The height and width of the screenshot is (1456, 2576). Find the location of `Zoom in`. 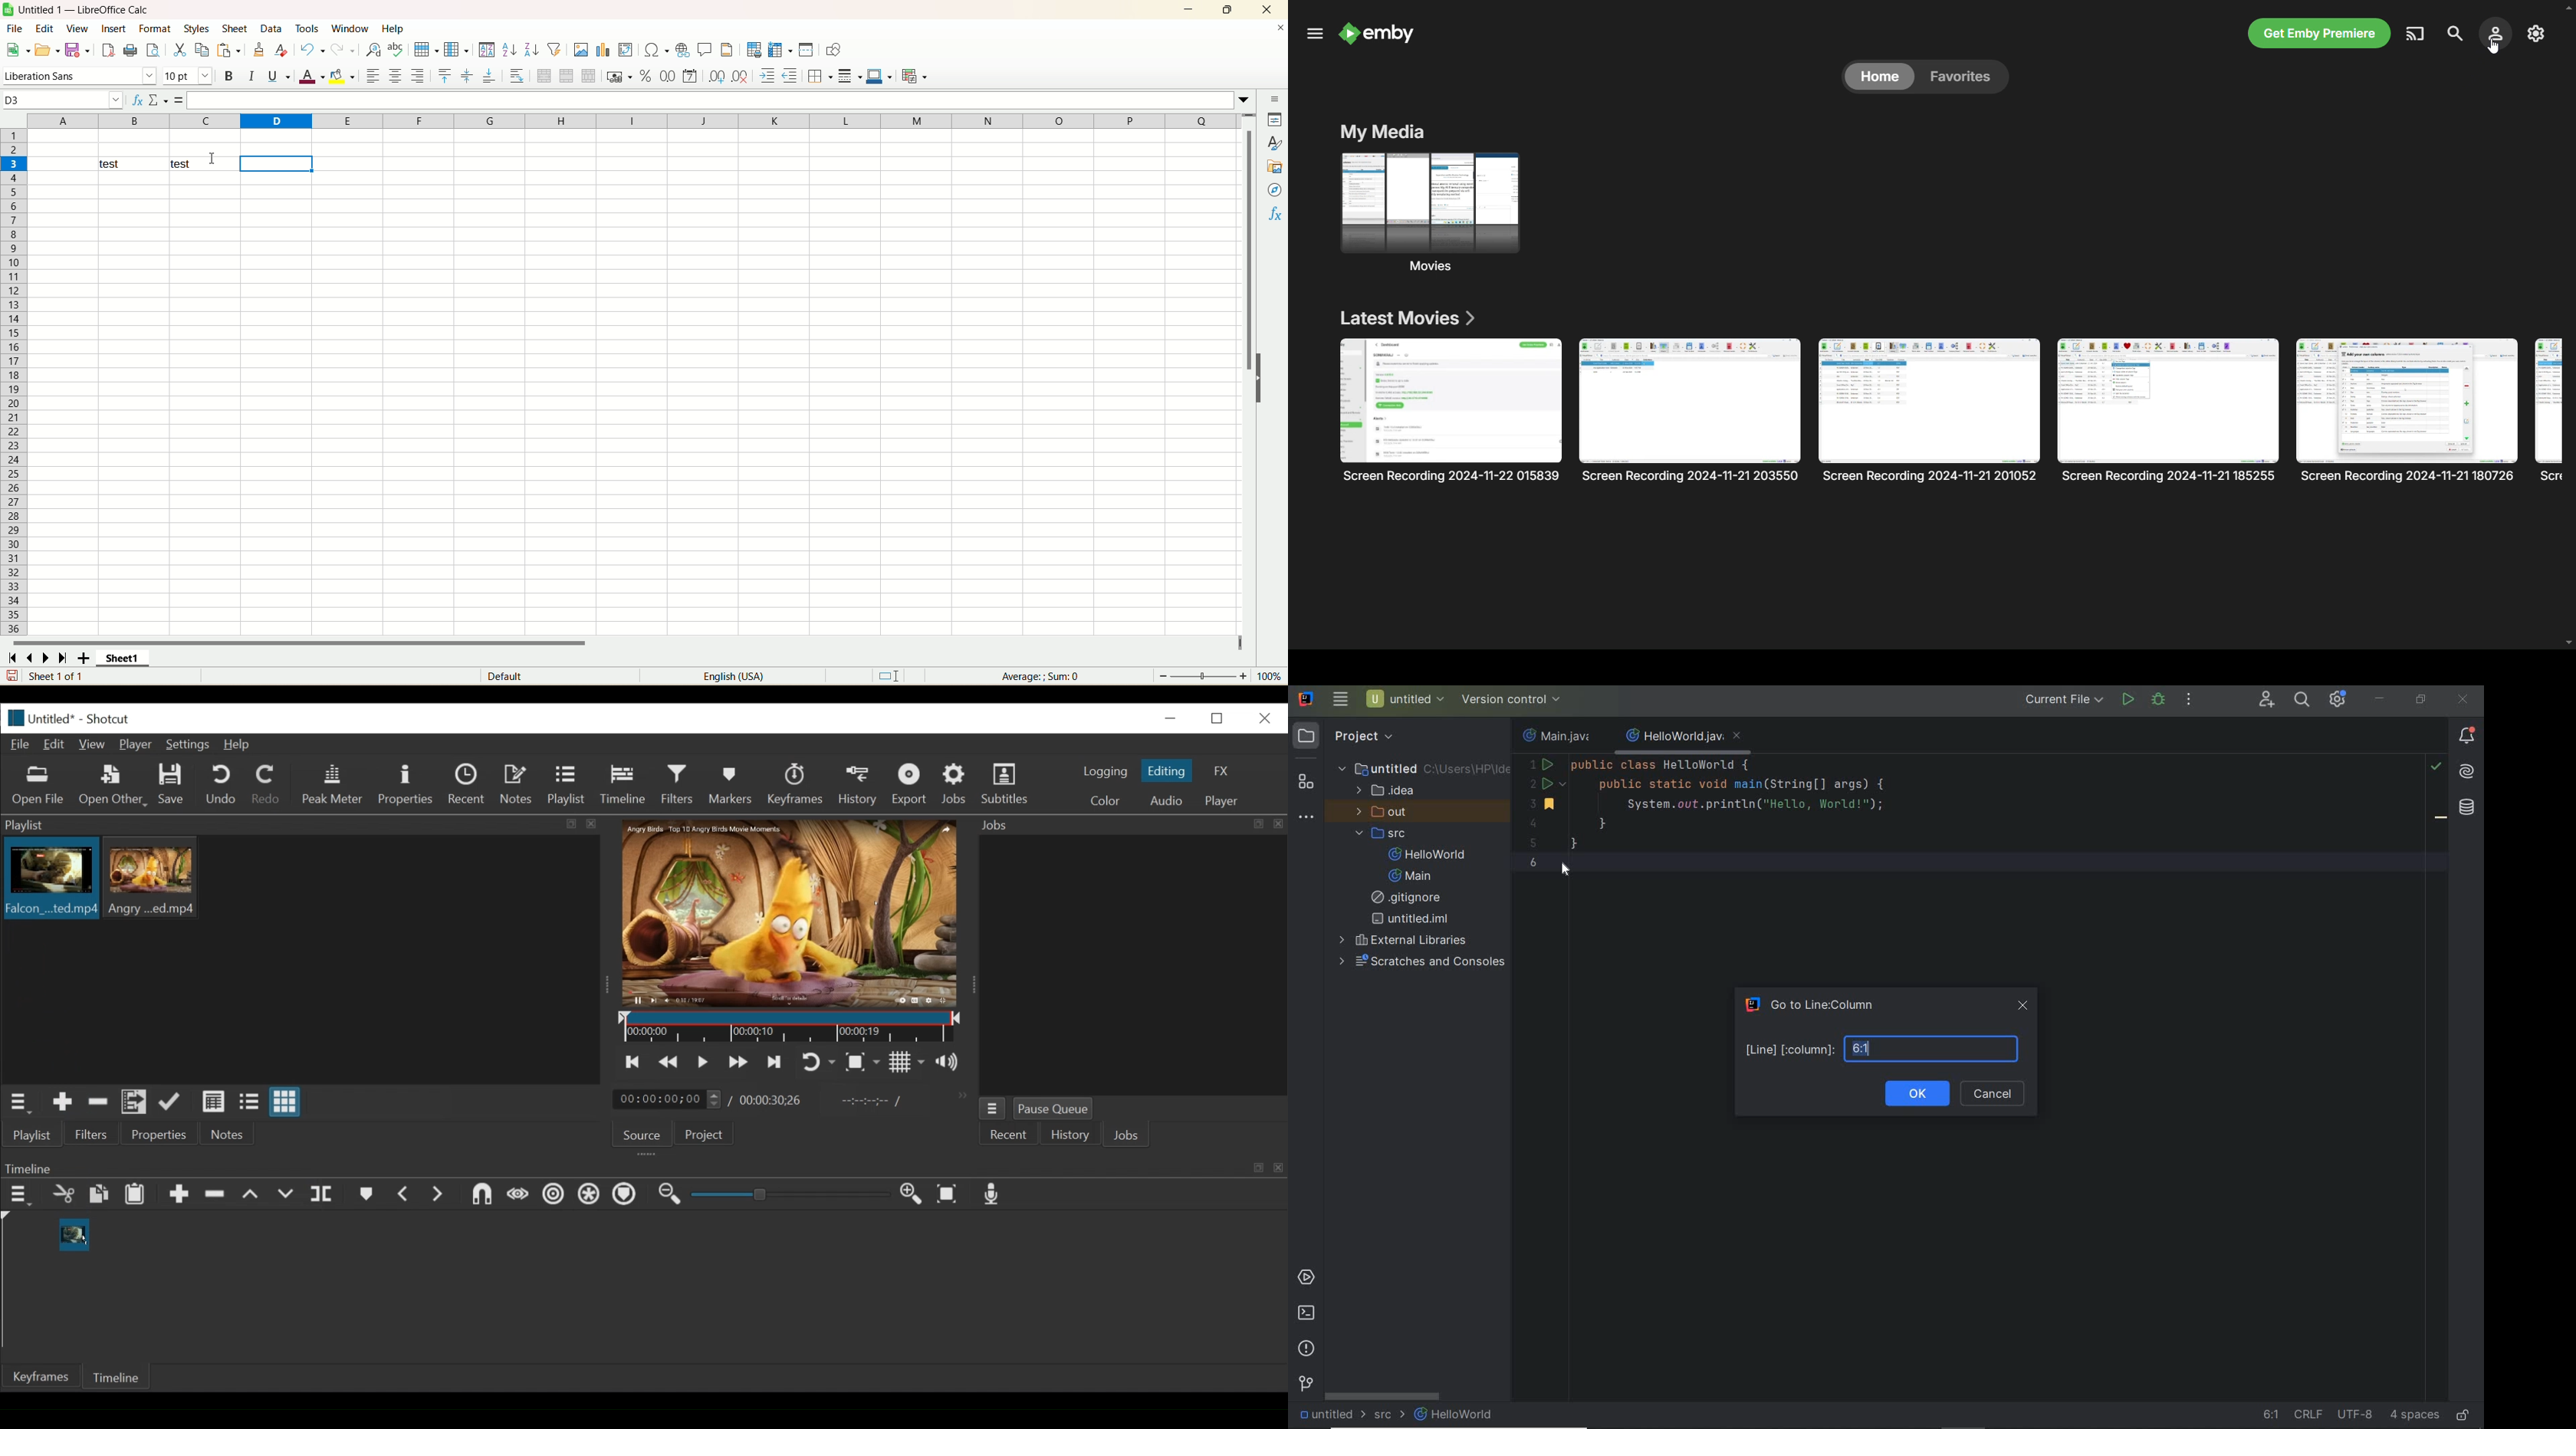

Zoom in is located at coordinates (913, 1195).